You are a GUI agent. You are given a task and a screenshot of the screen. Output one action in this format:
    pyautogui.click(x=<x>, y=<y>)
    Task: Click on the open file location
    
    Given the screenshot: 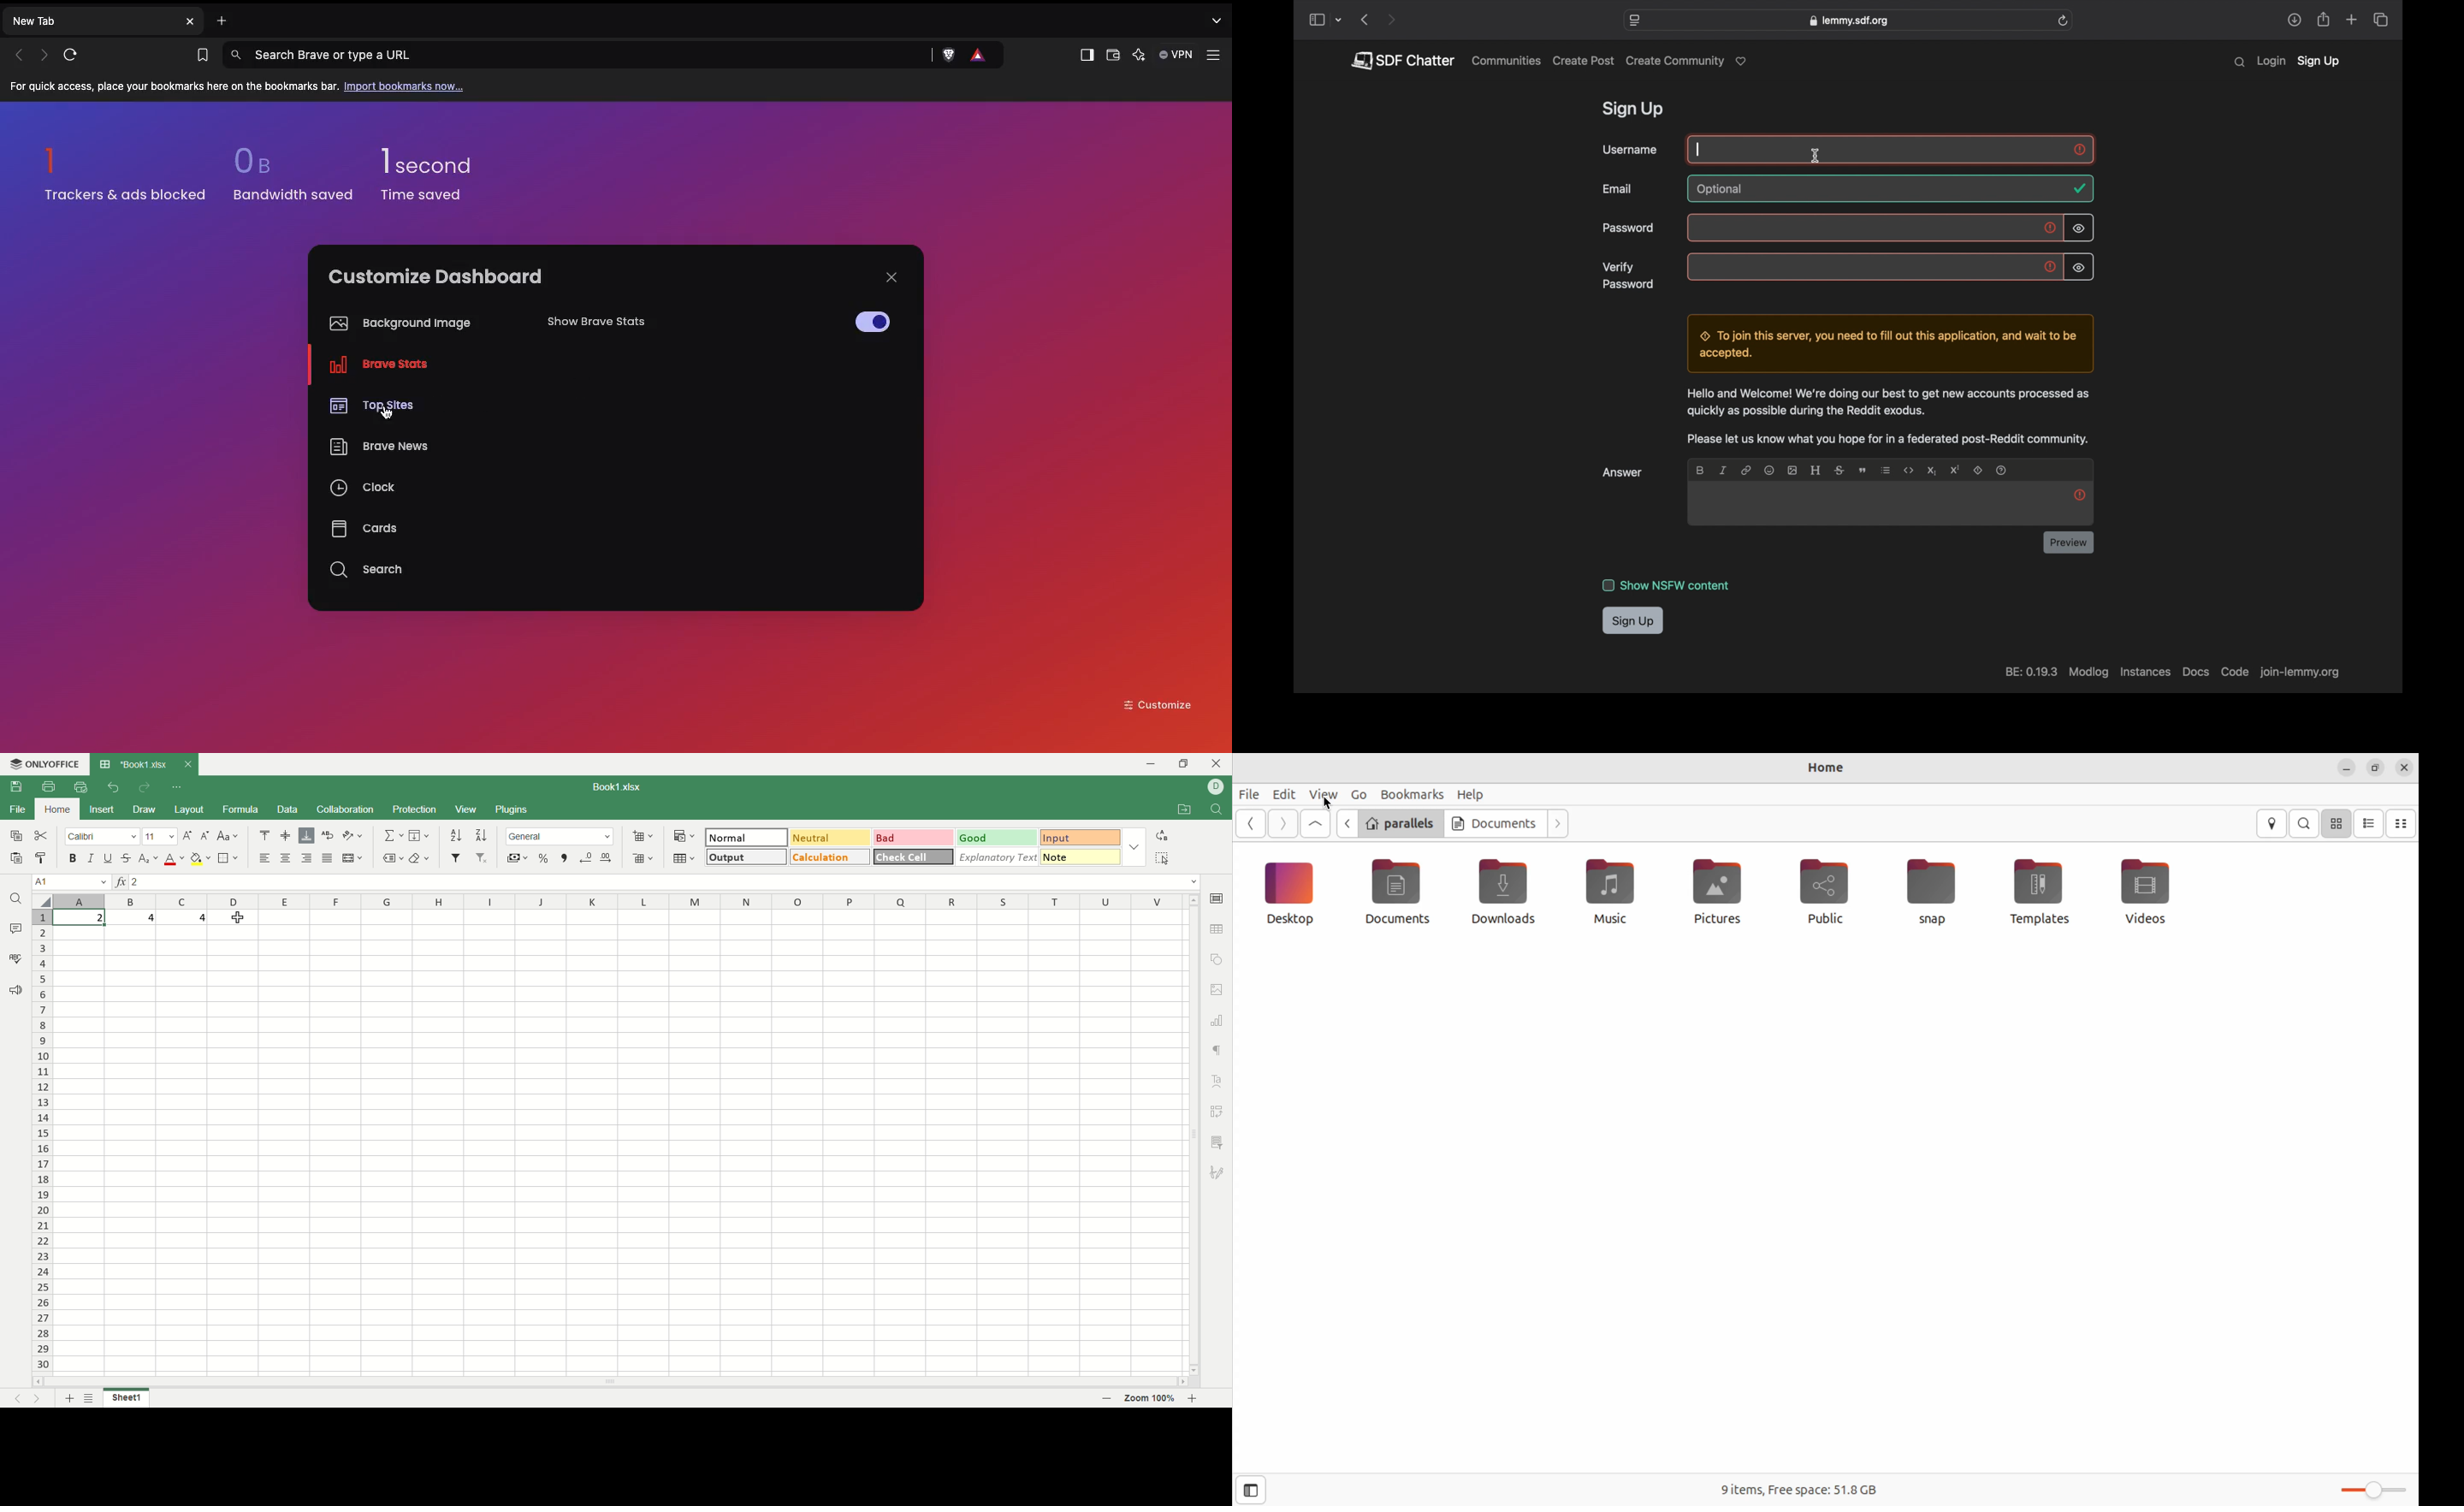 What is the action you would take?
    pyautogui.click(x=1183, y=811)
    